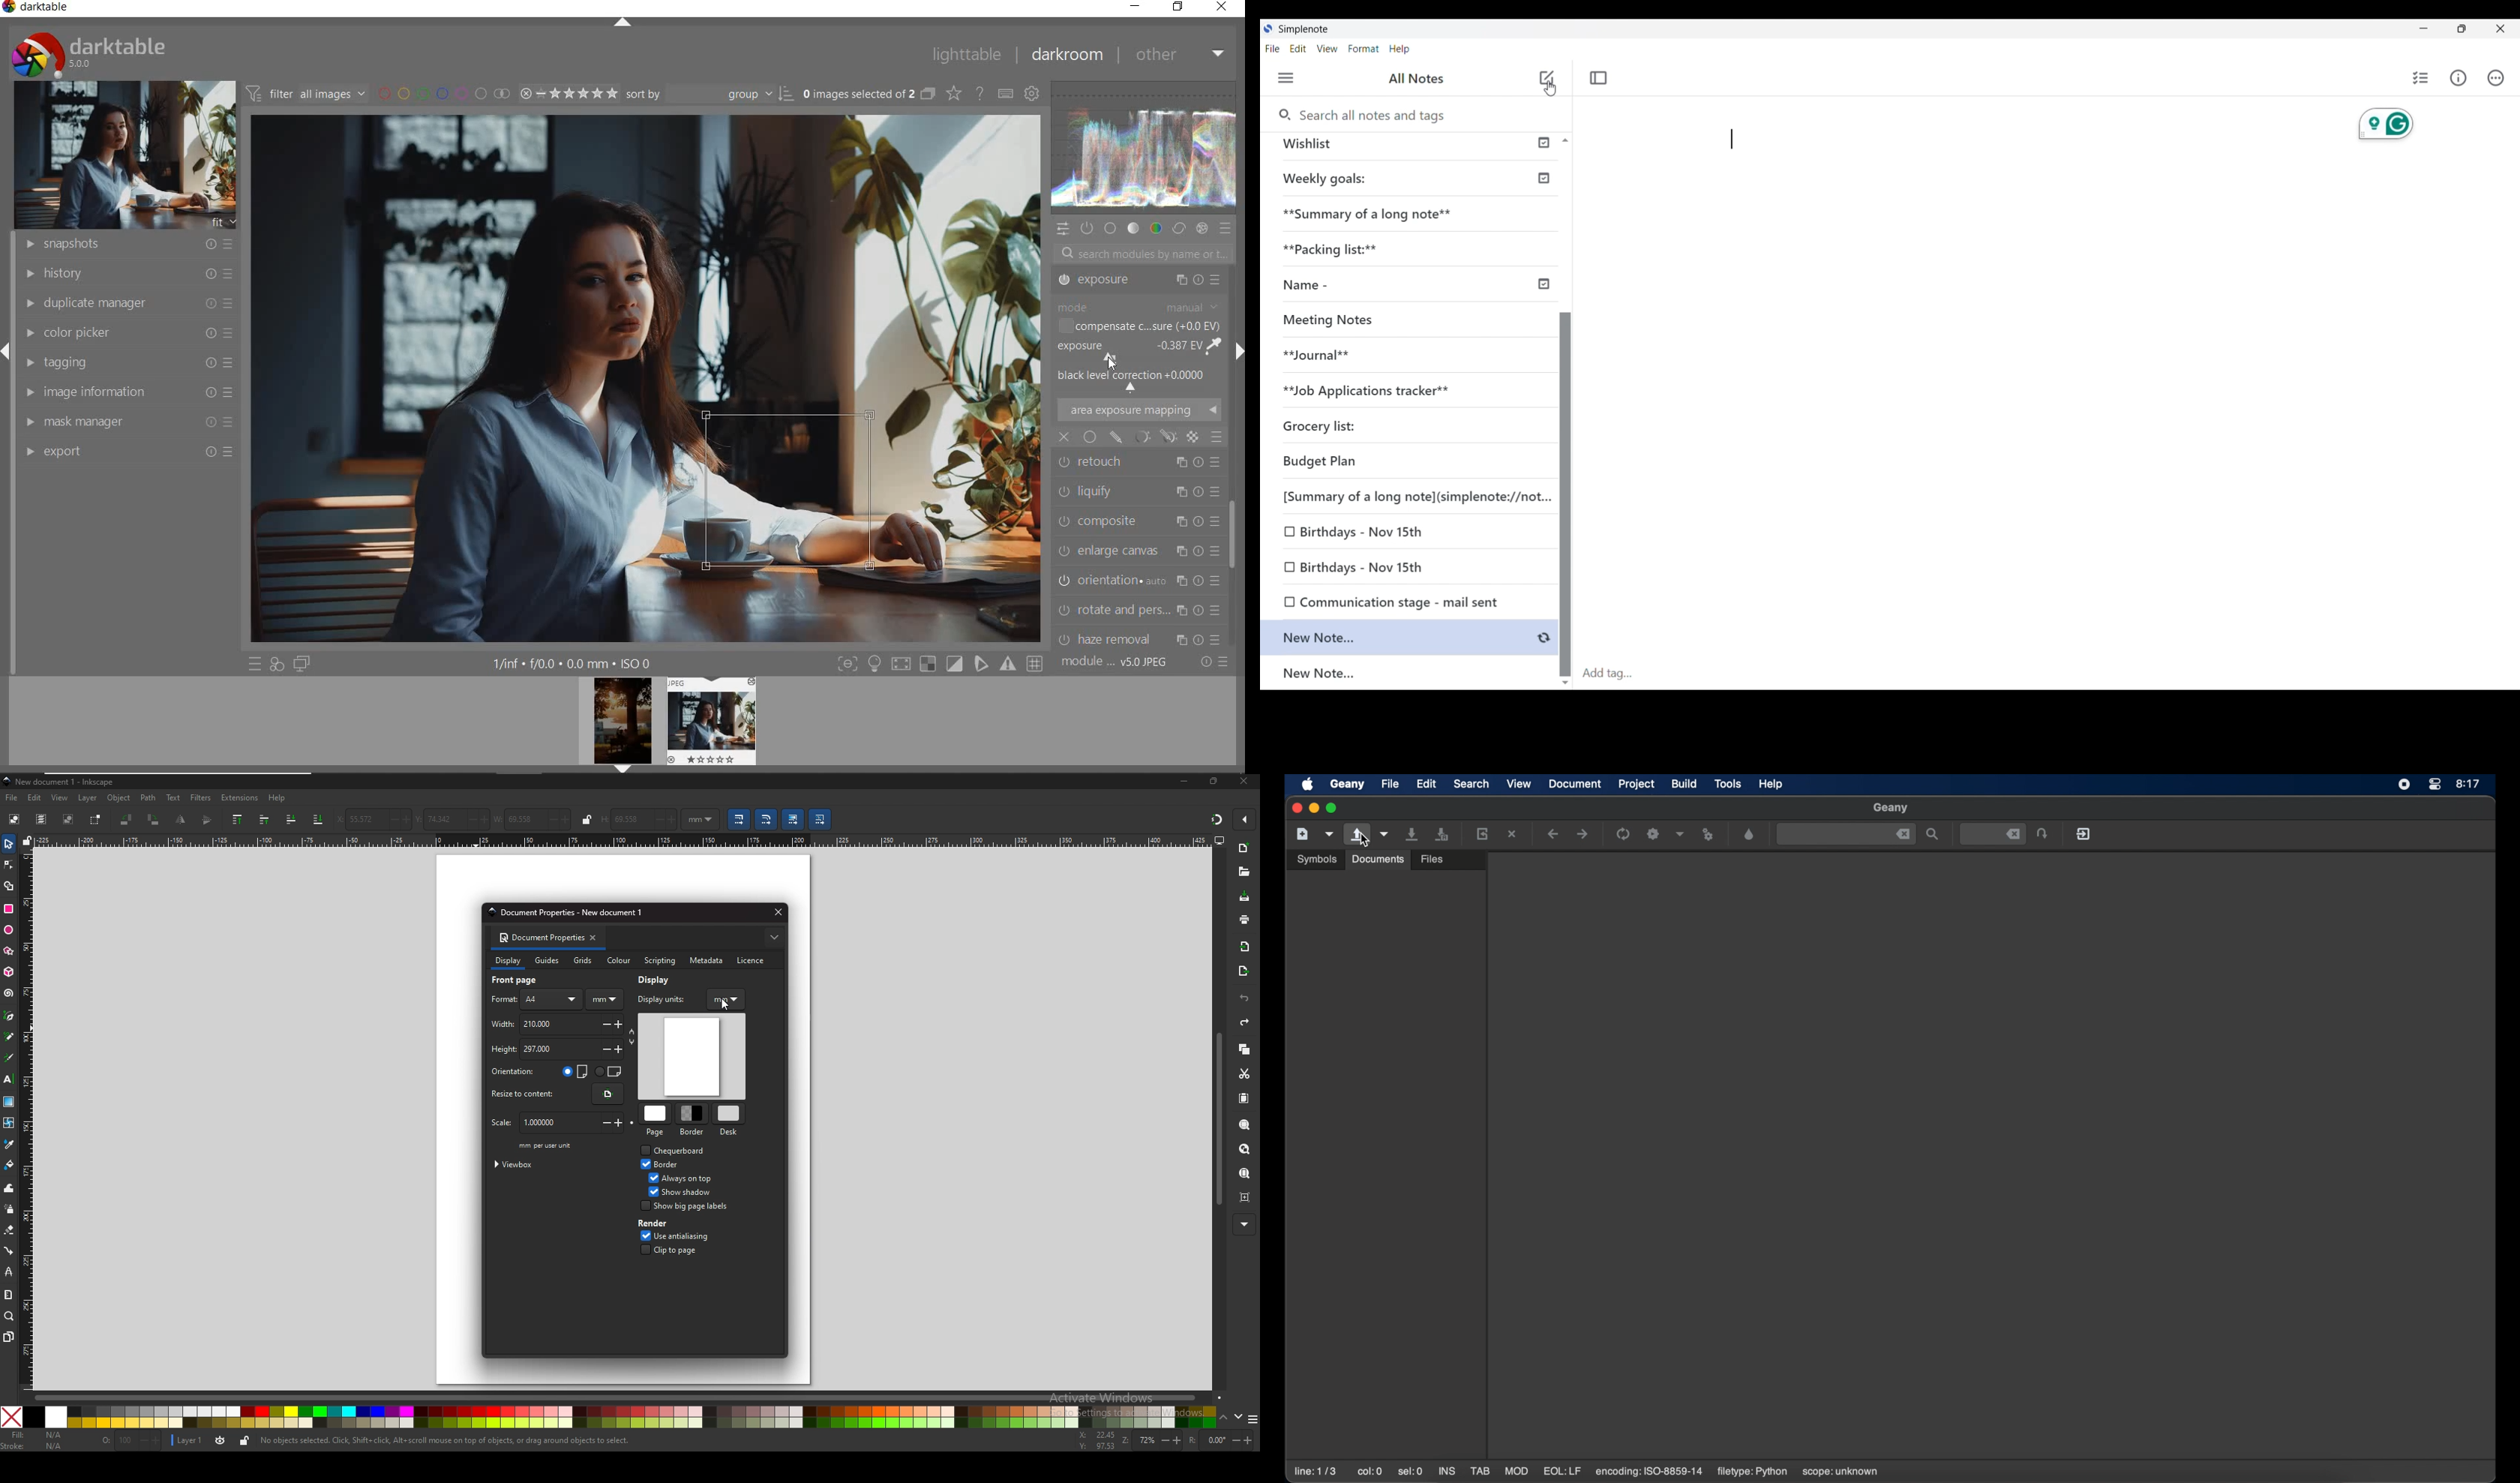  I want to click on jump to entered line number, so click(1994, 834).